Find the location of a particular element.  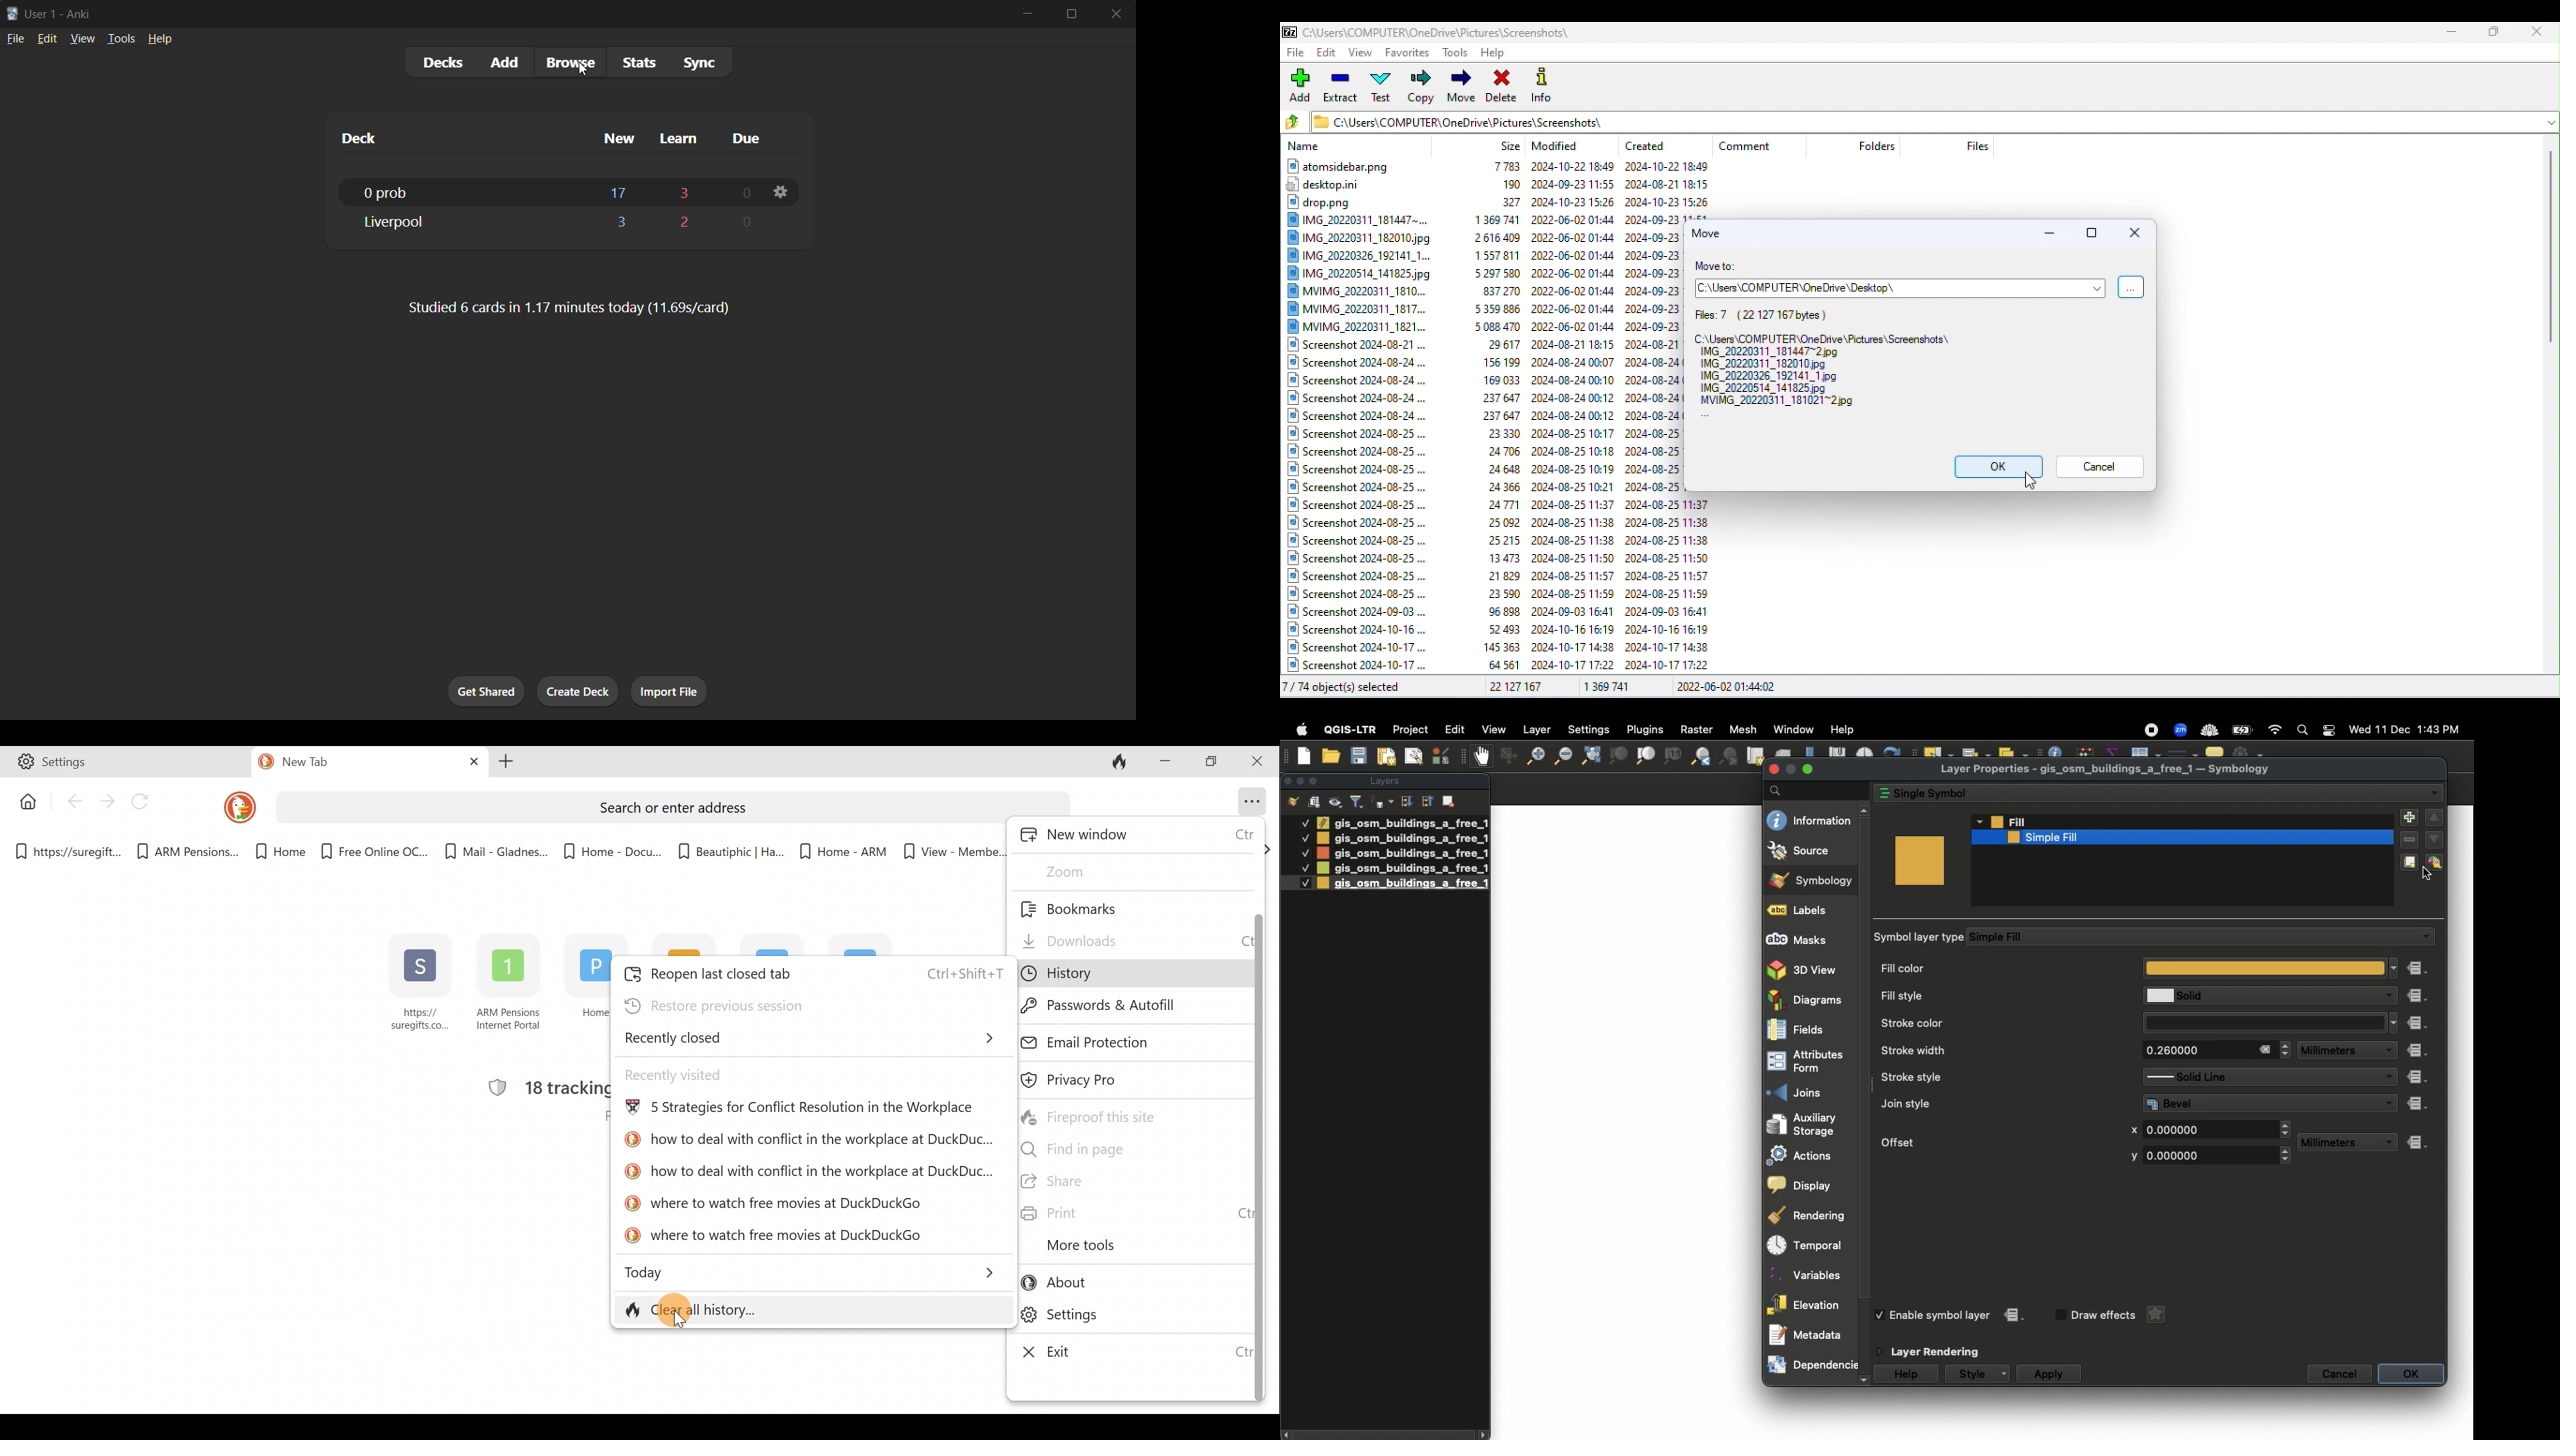

Cursor is located at coordinates (588, 70).